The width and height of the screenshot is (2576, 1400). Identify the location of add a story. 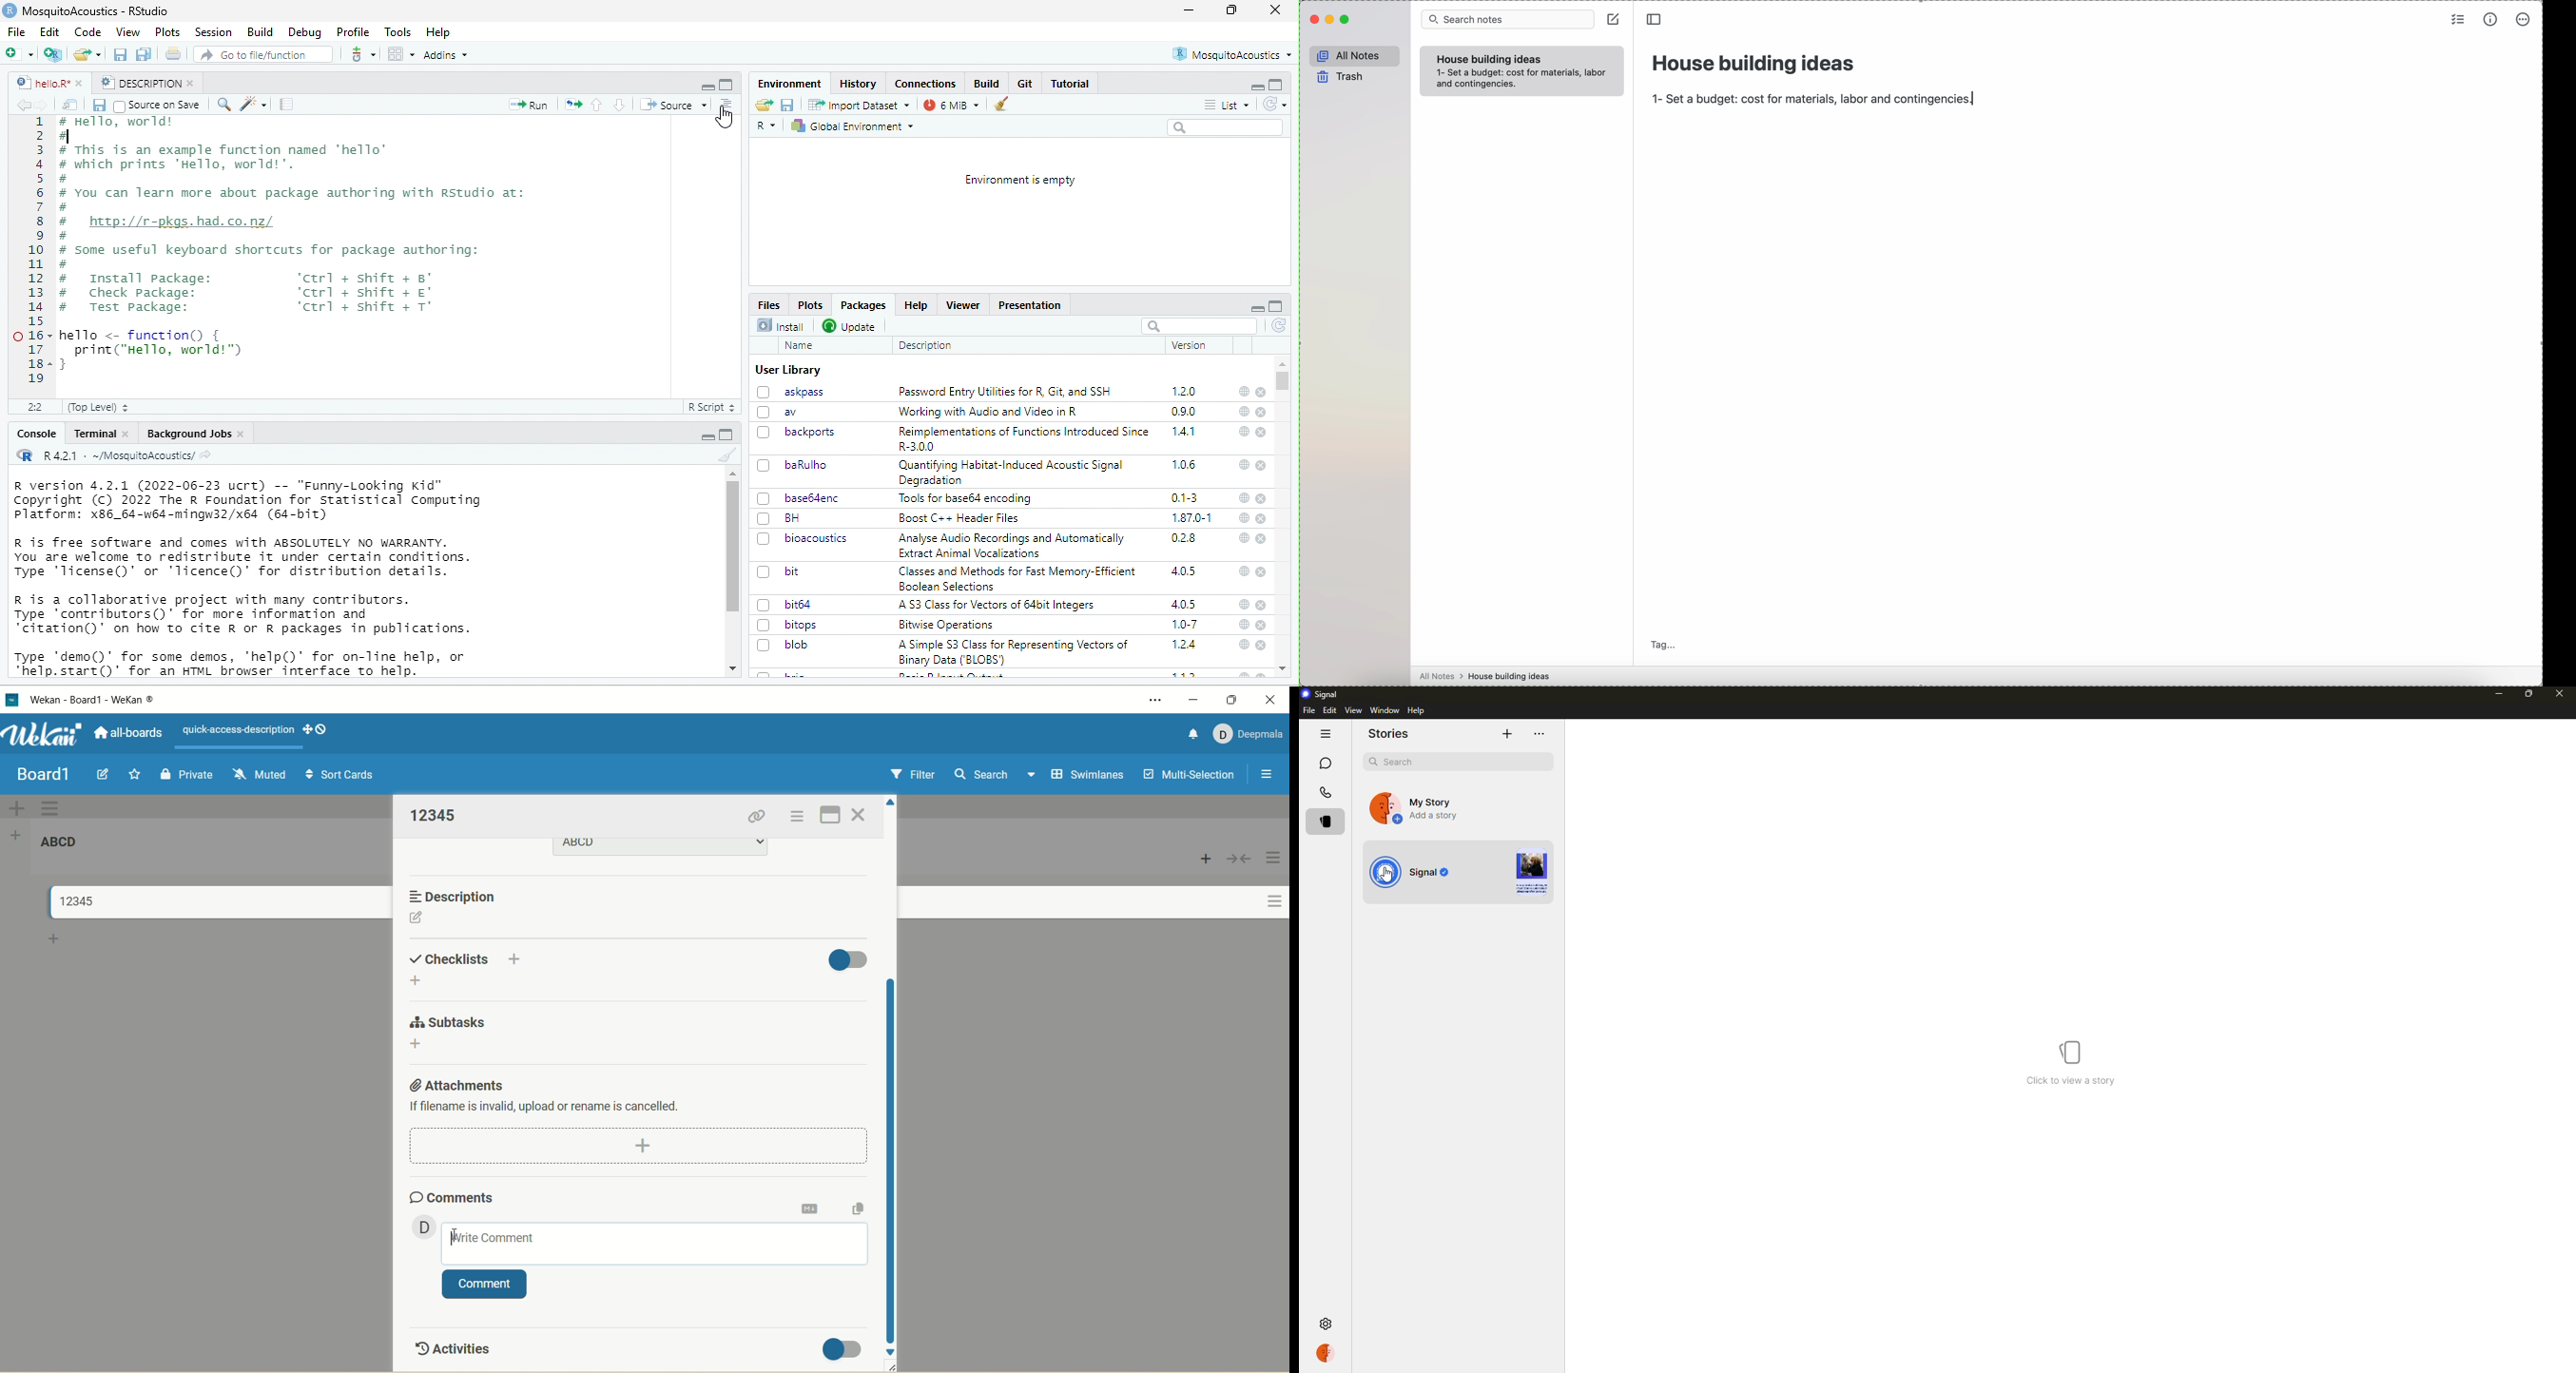
(1425, 809).